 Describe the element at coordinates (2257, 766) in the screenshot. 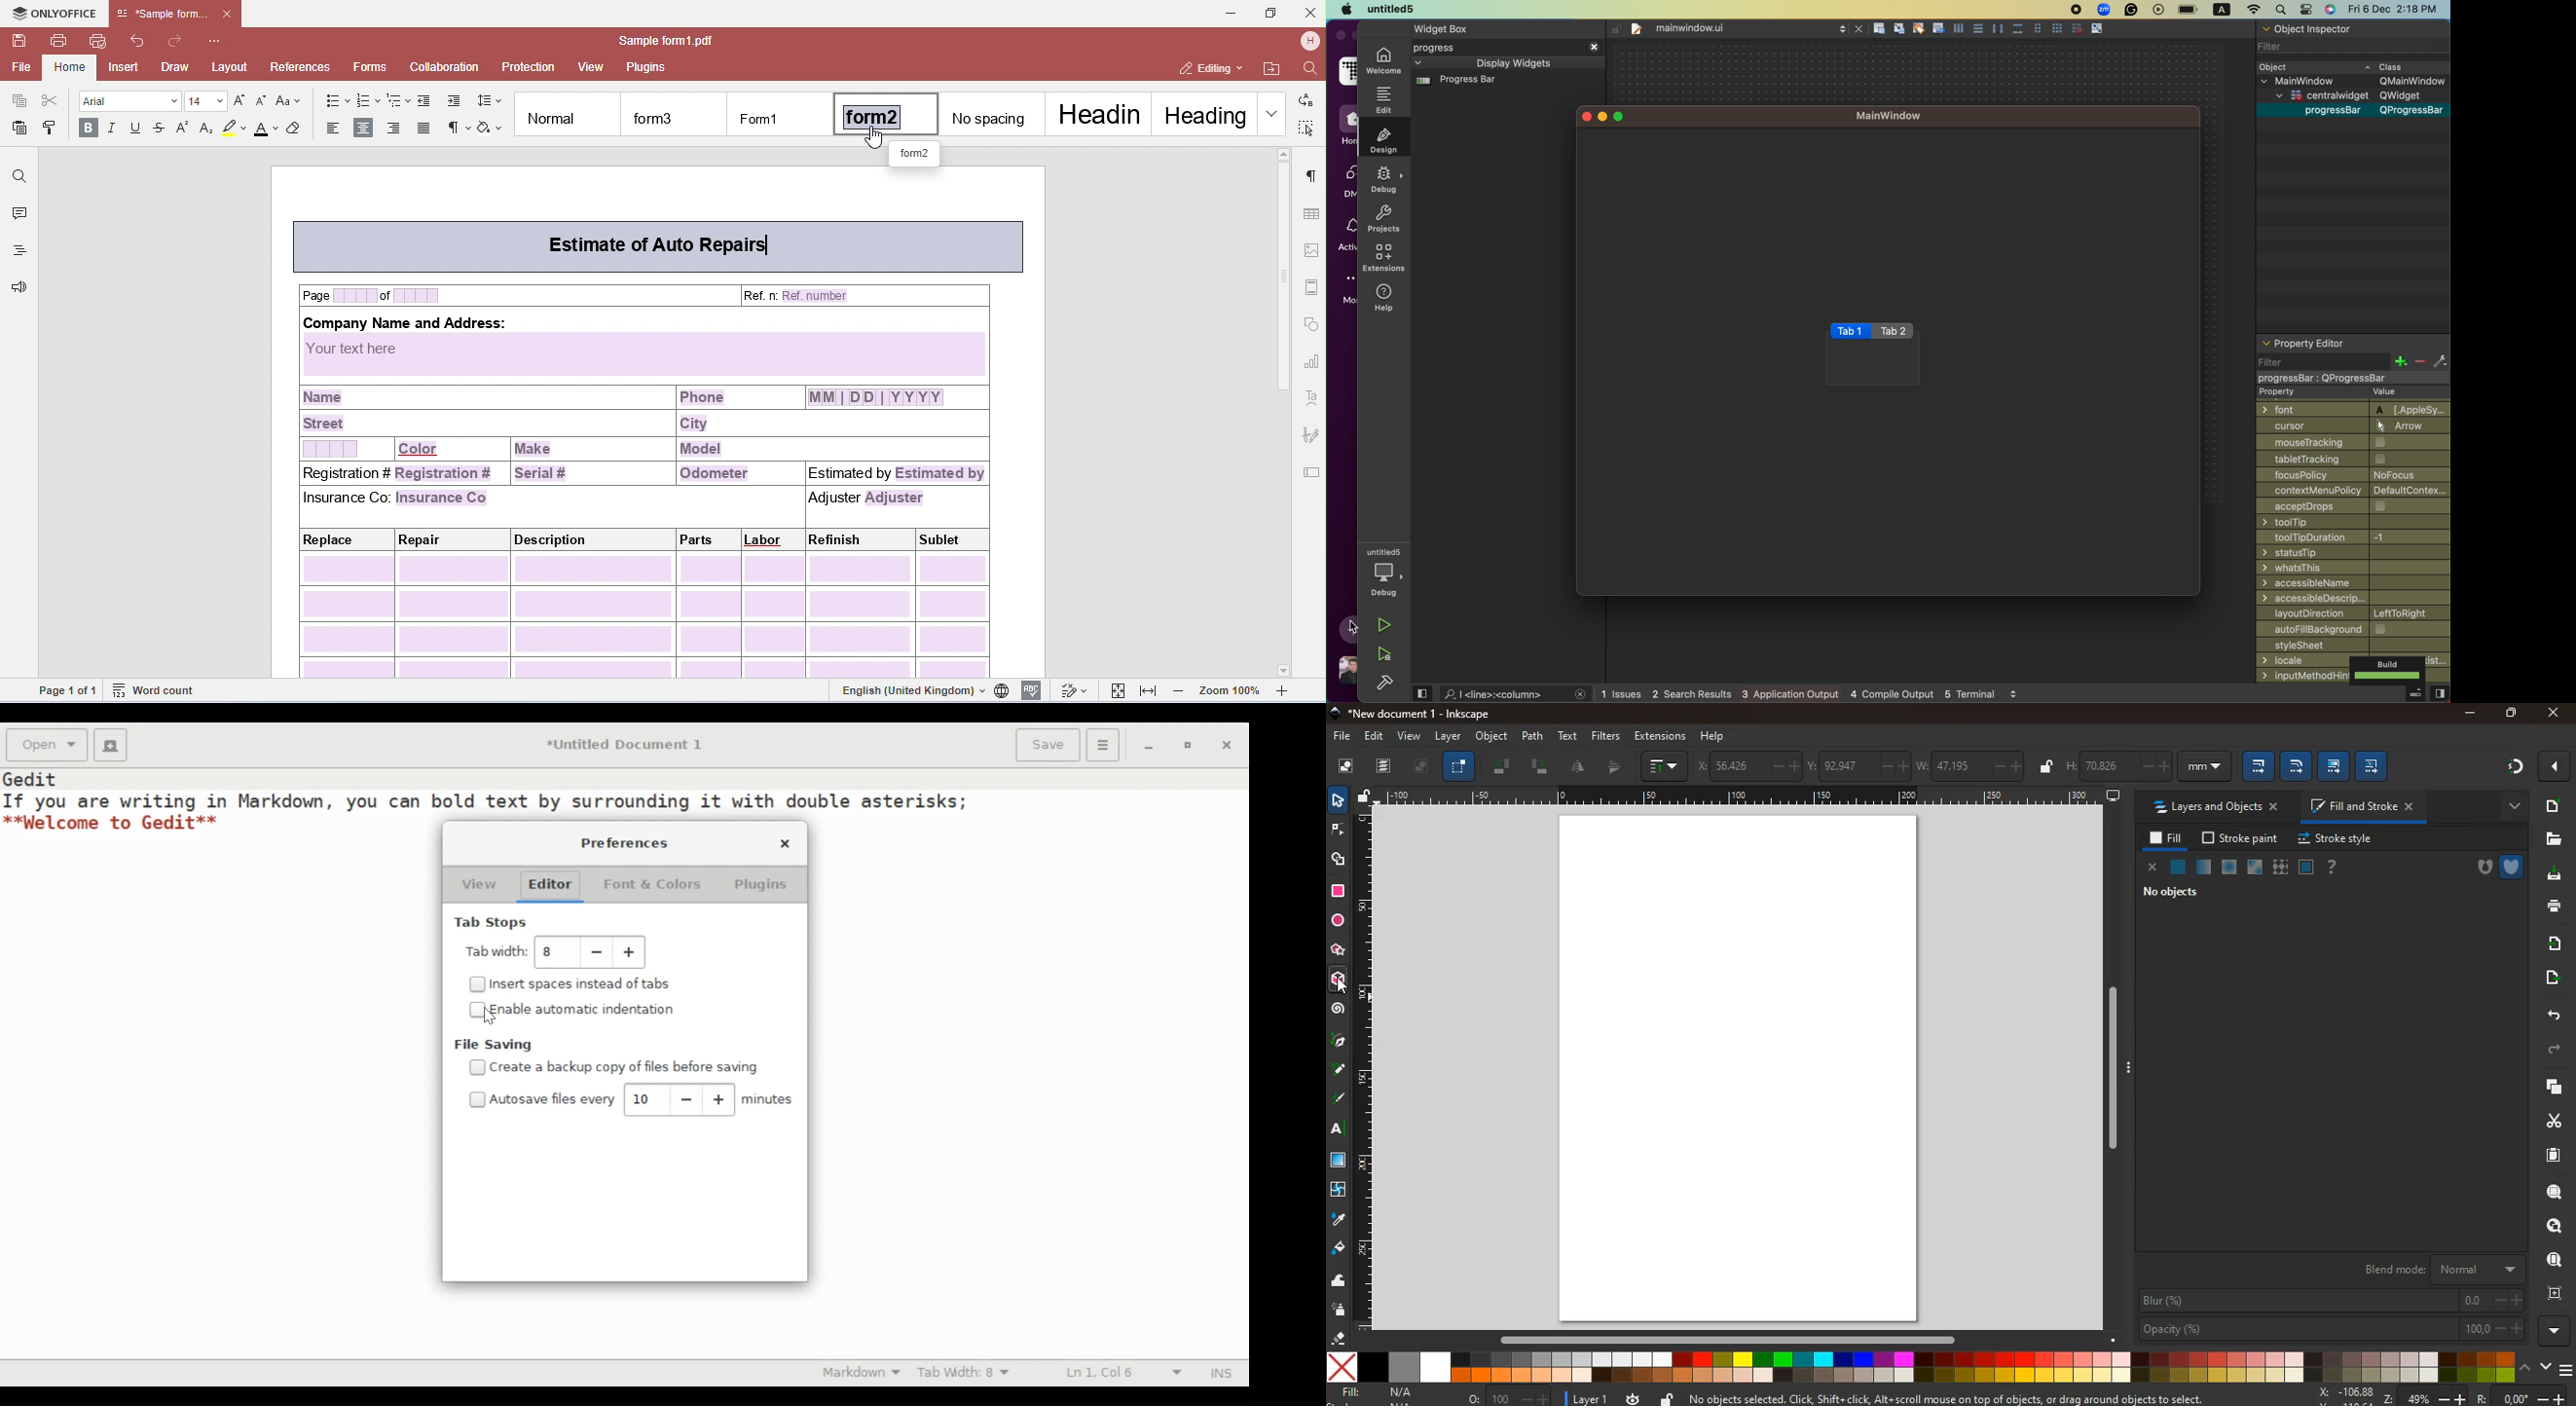

I see `edit` at that location.